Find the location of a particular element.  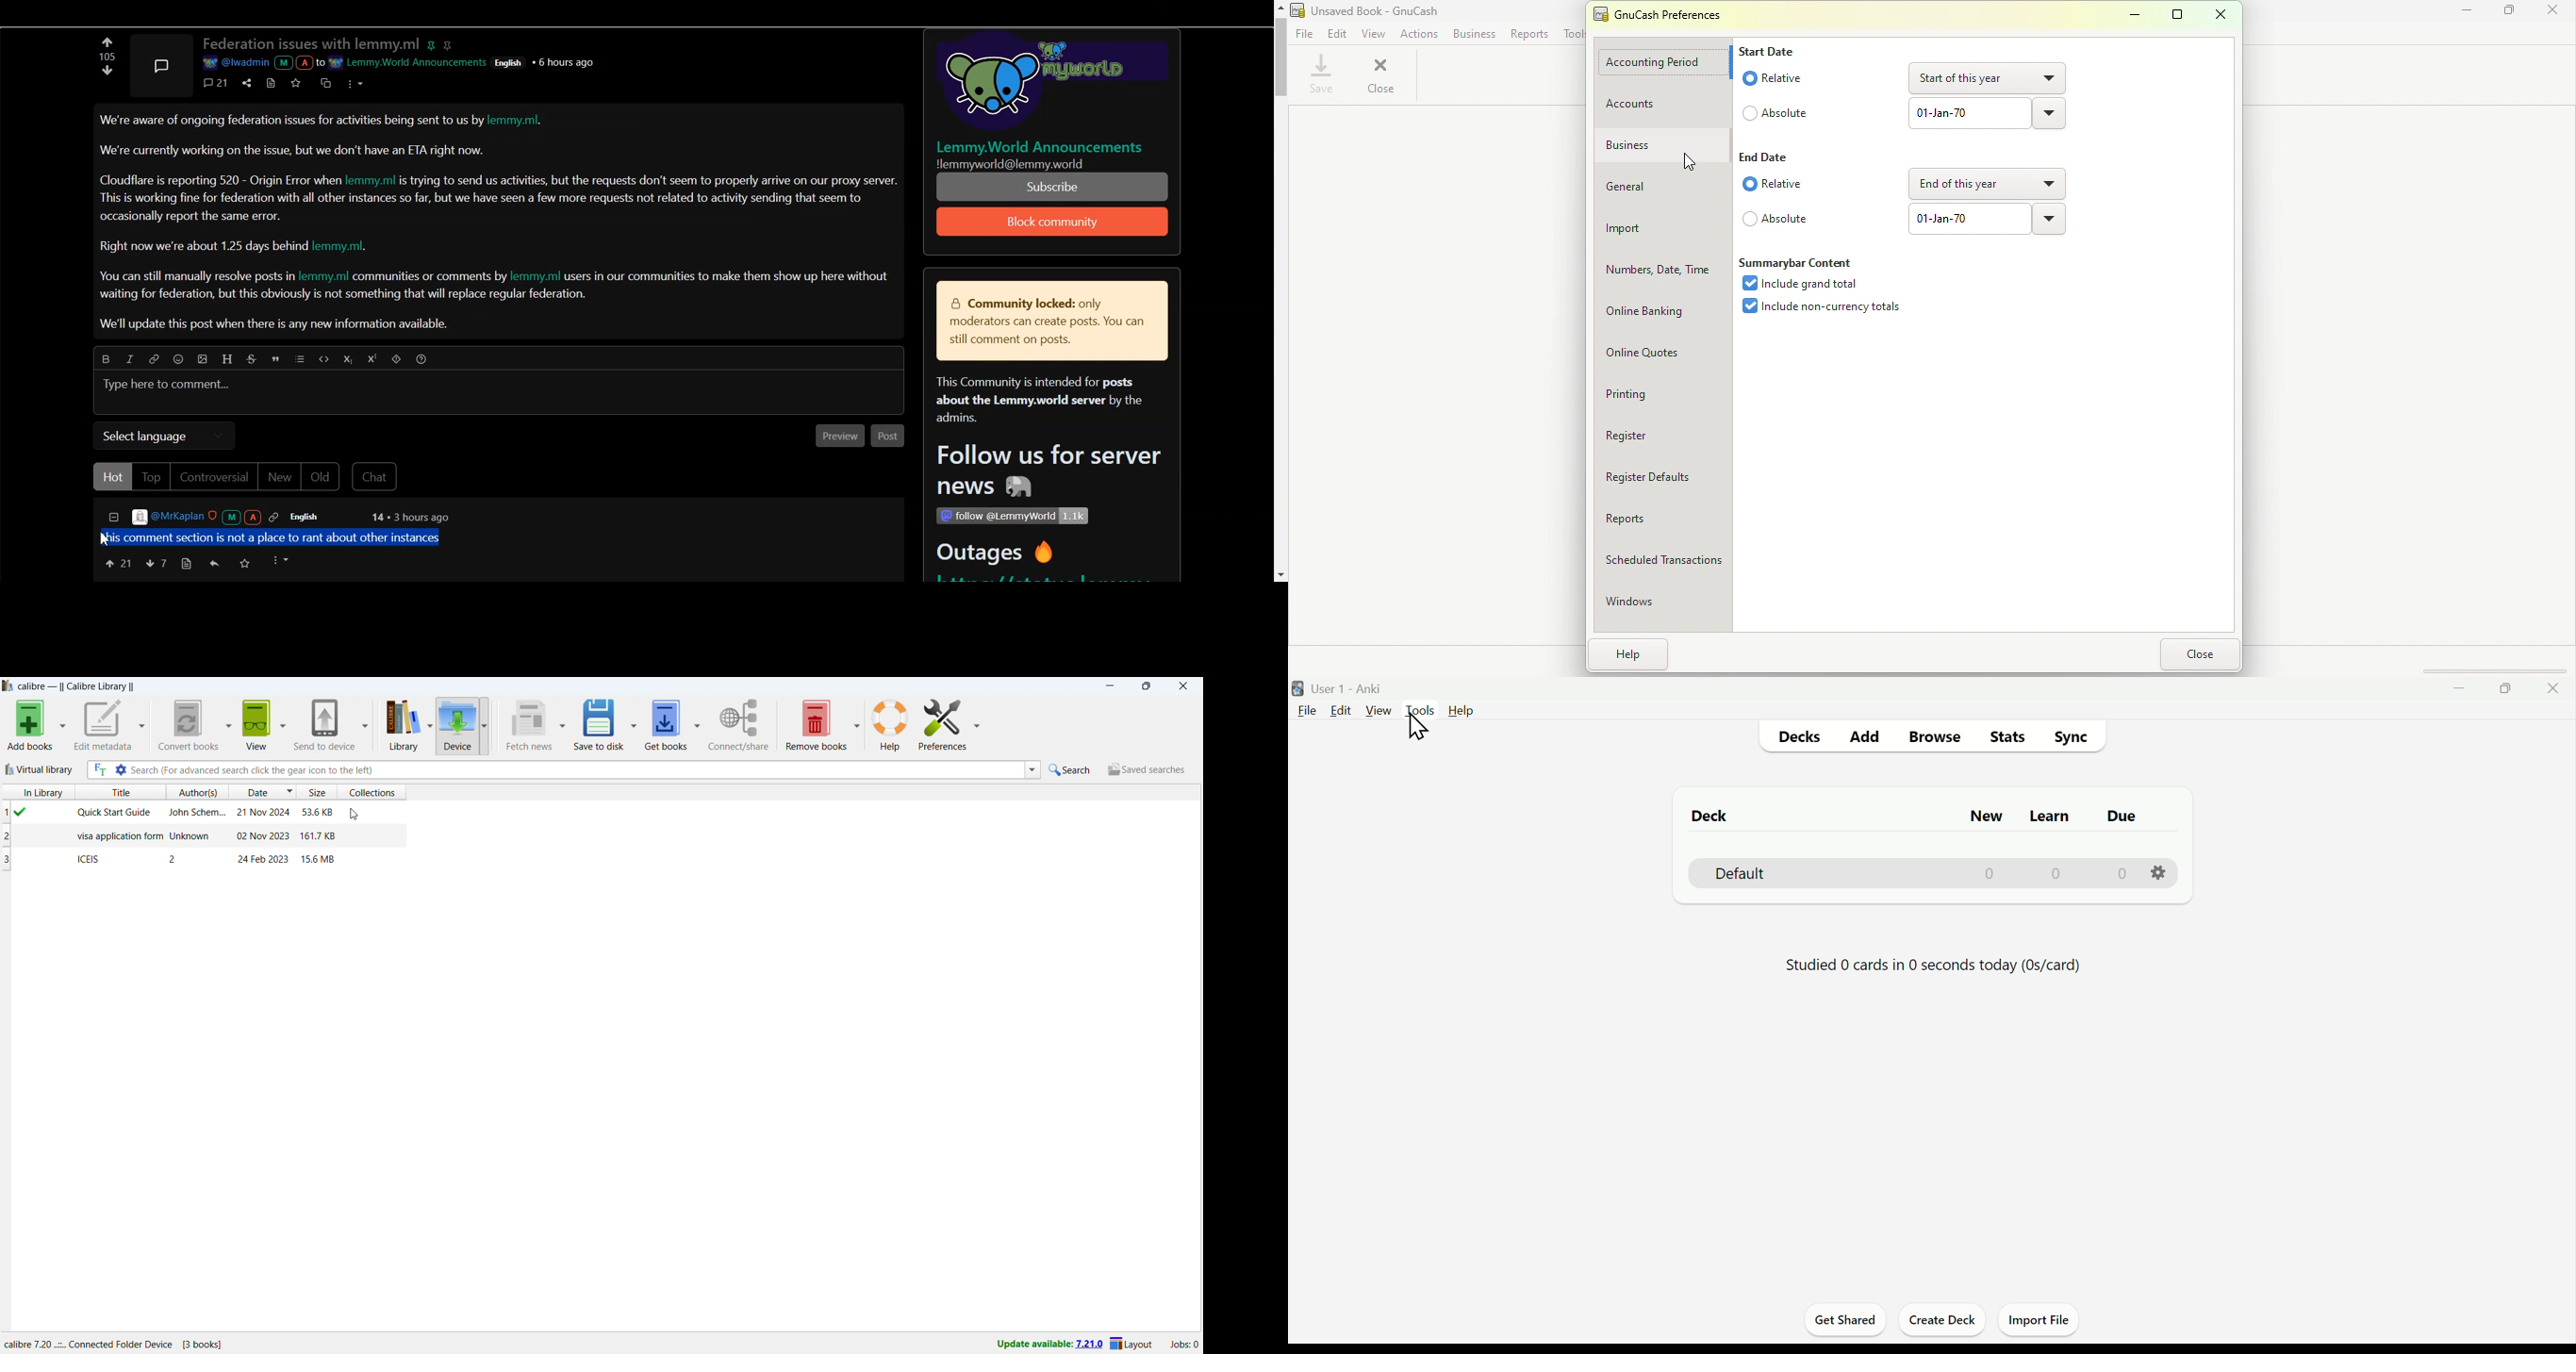

Strike through is located at coordinates (254, 360).